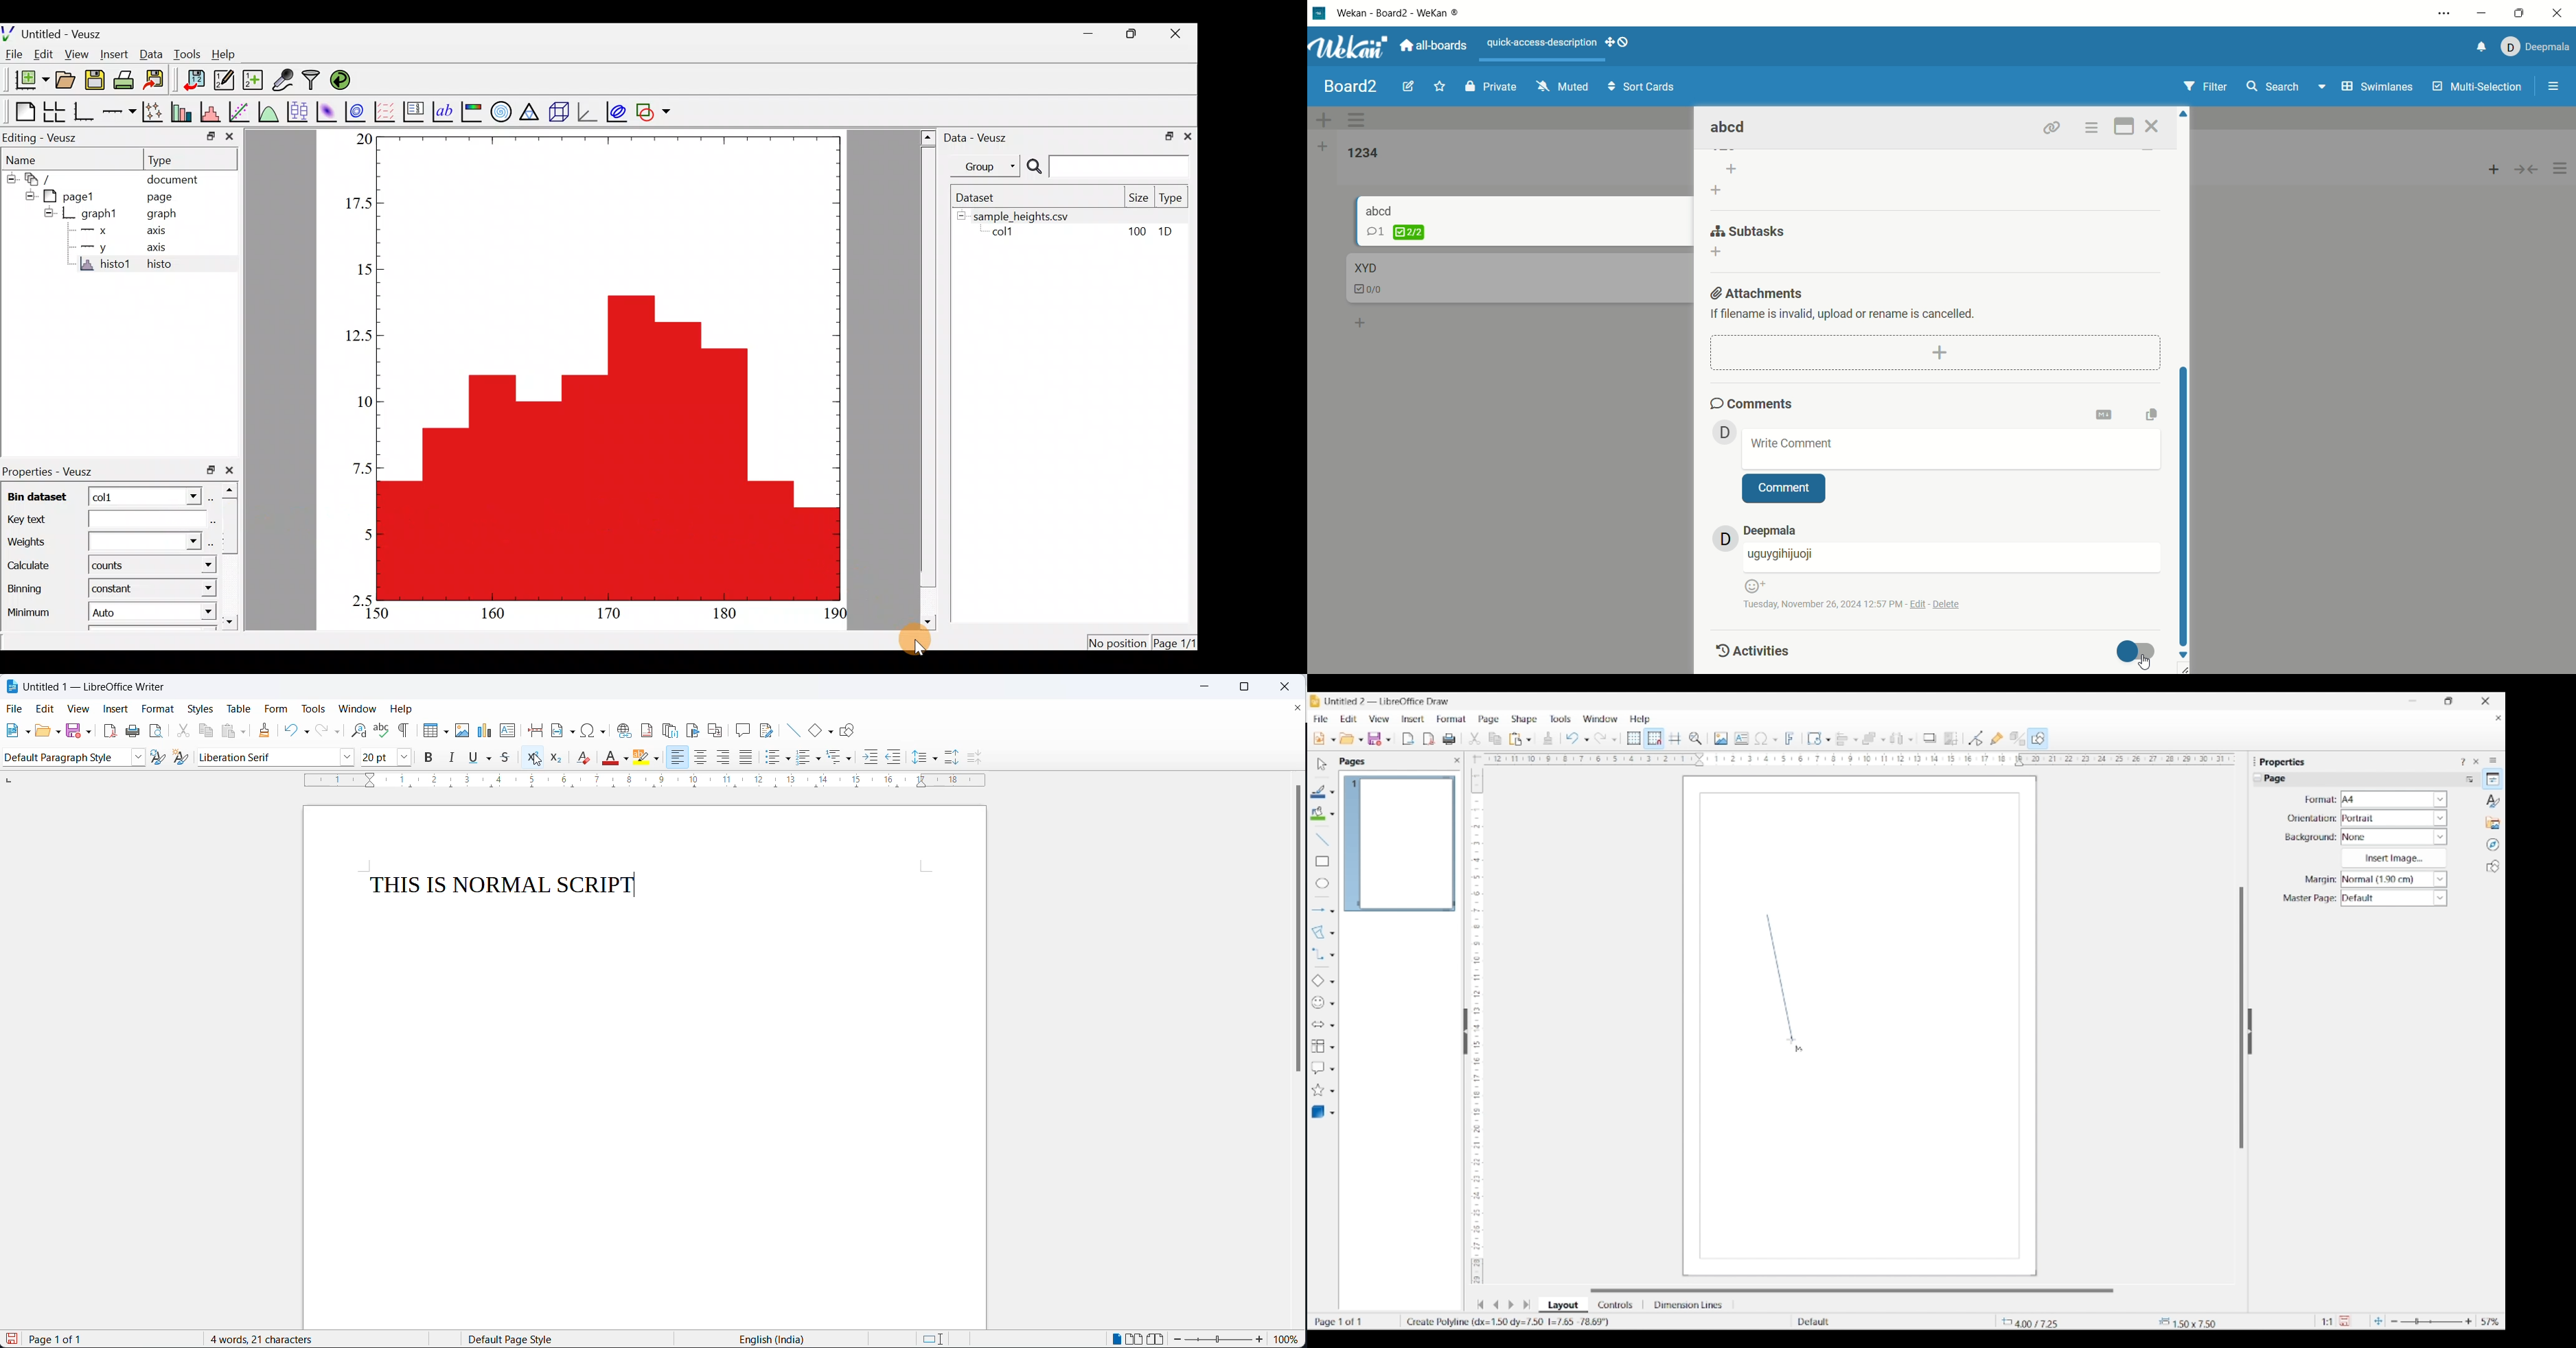 This screenshot has width=2576, height=1372. I want to click on time and date, so click(1861, 603).